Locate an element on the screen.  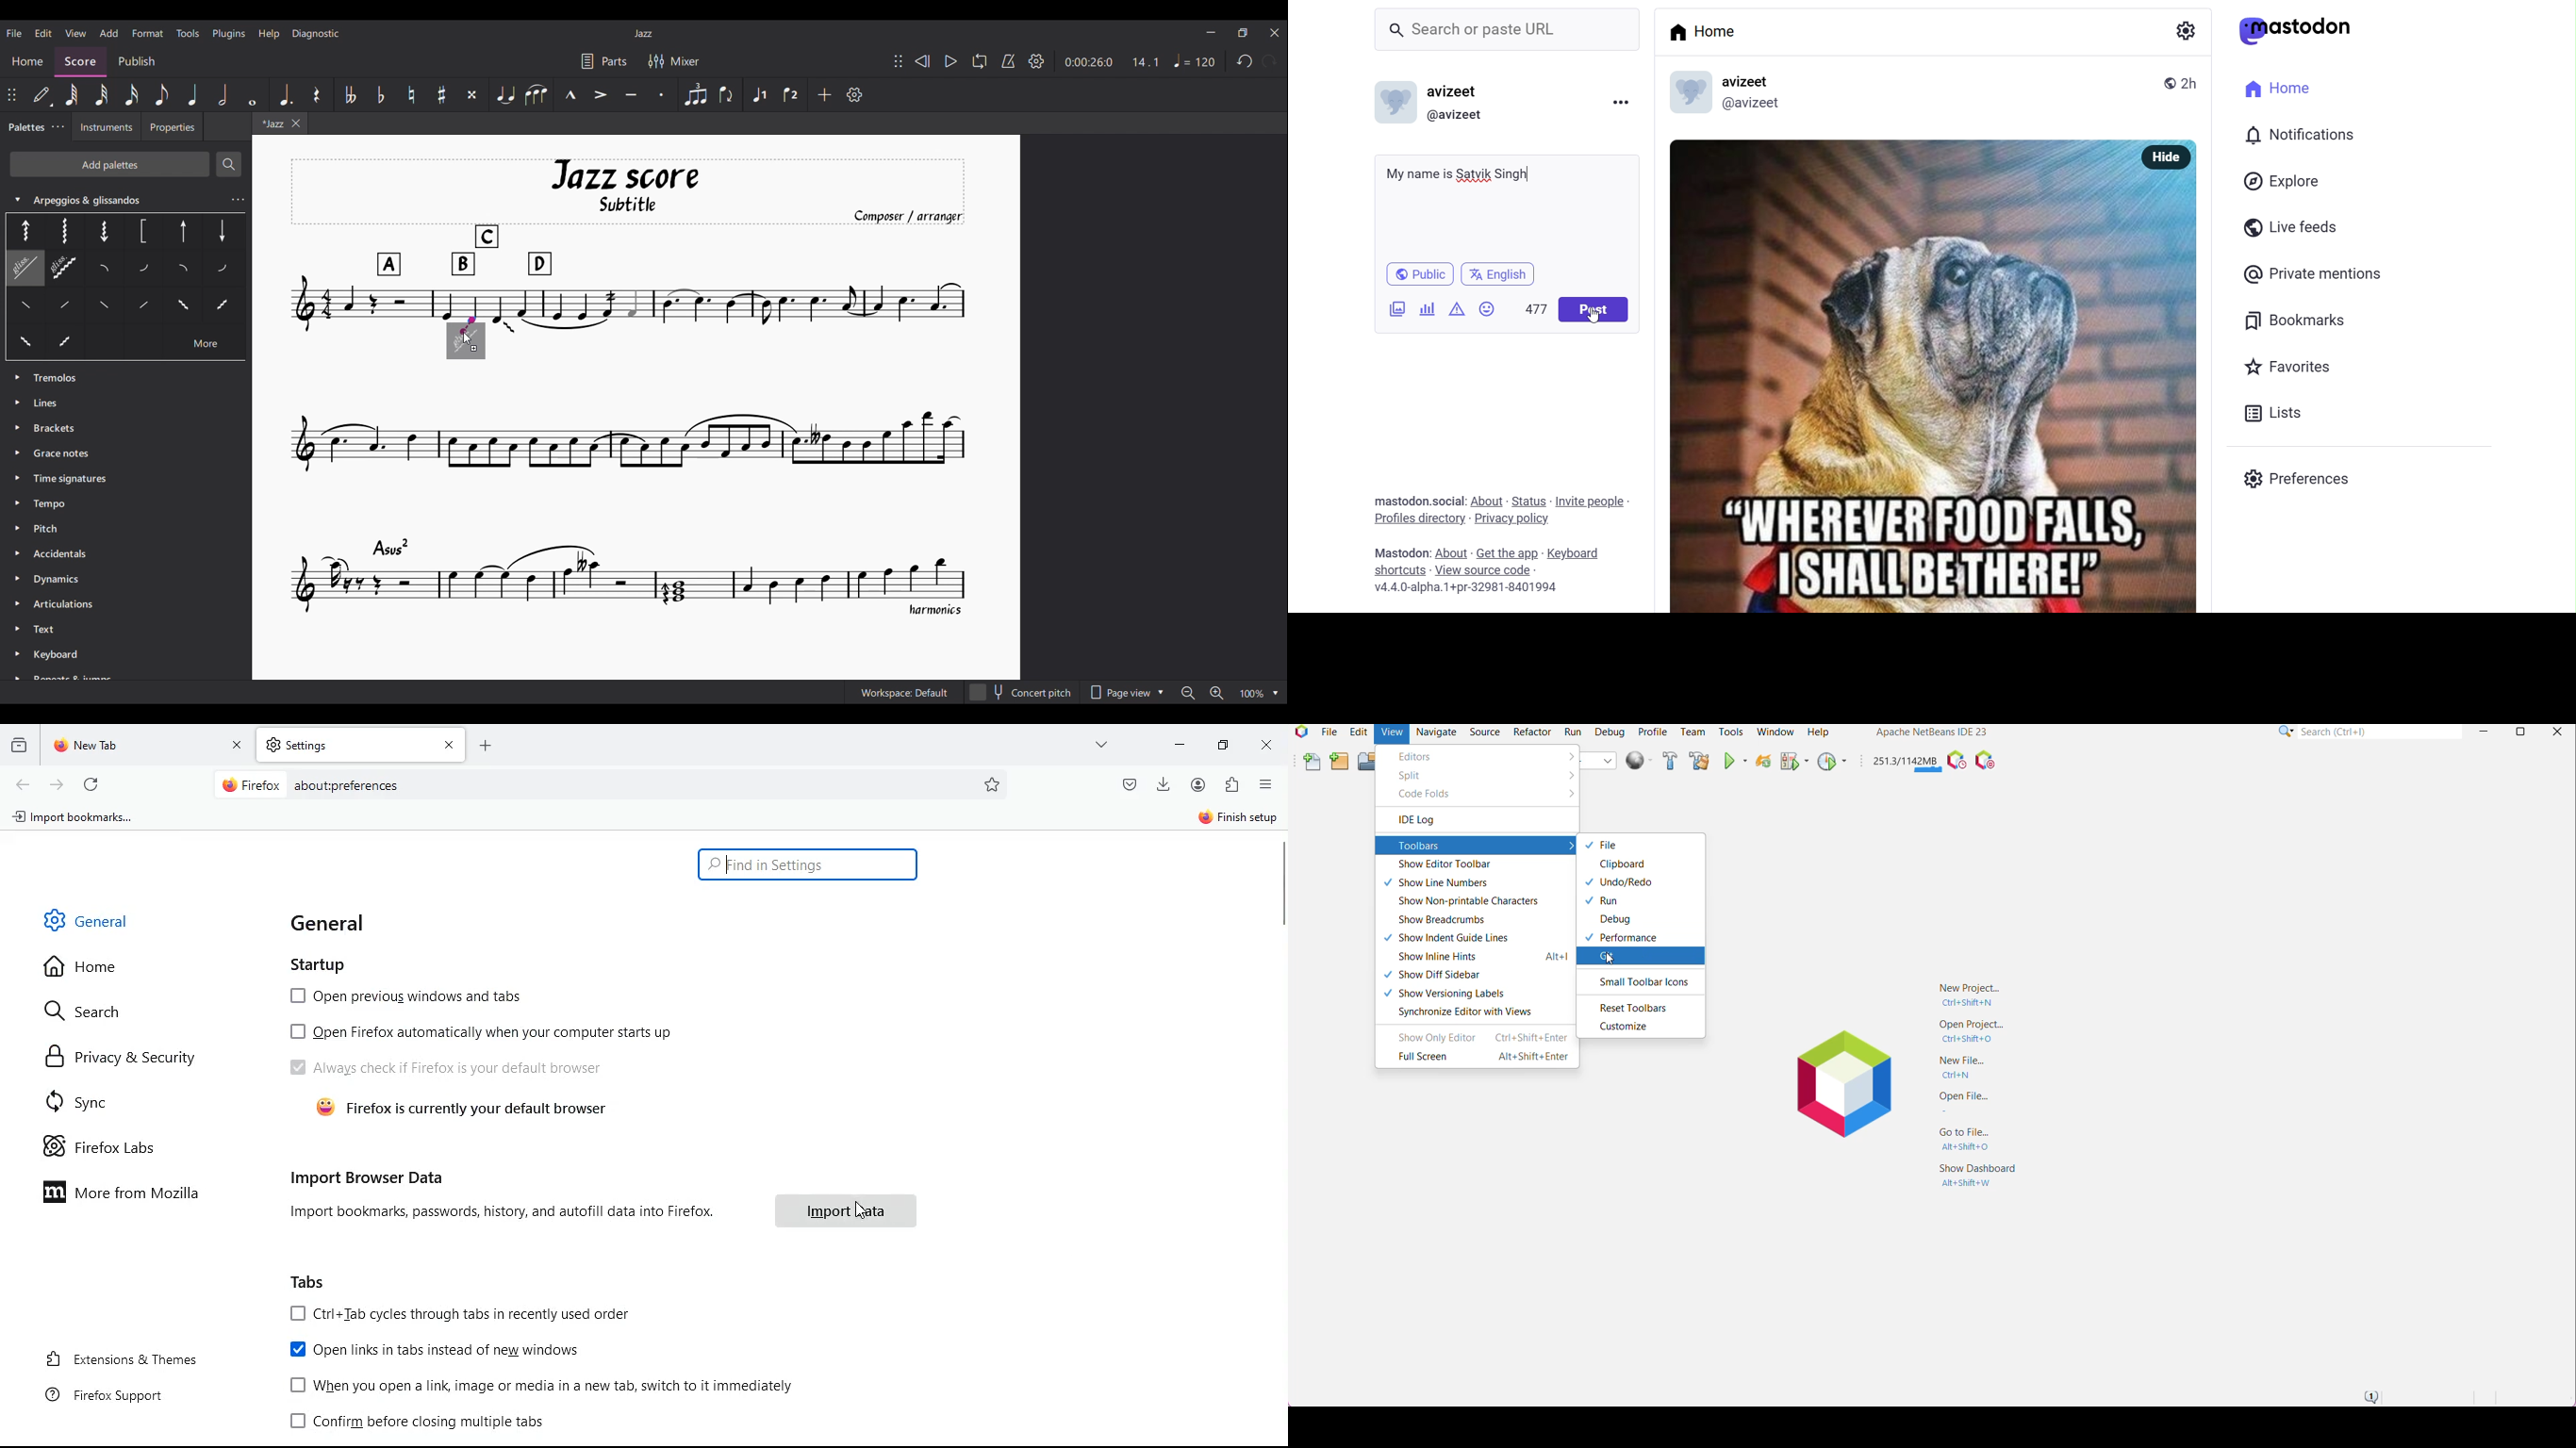
Current selection highlighted is located at coordinates (23, 269).